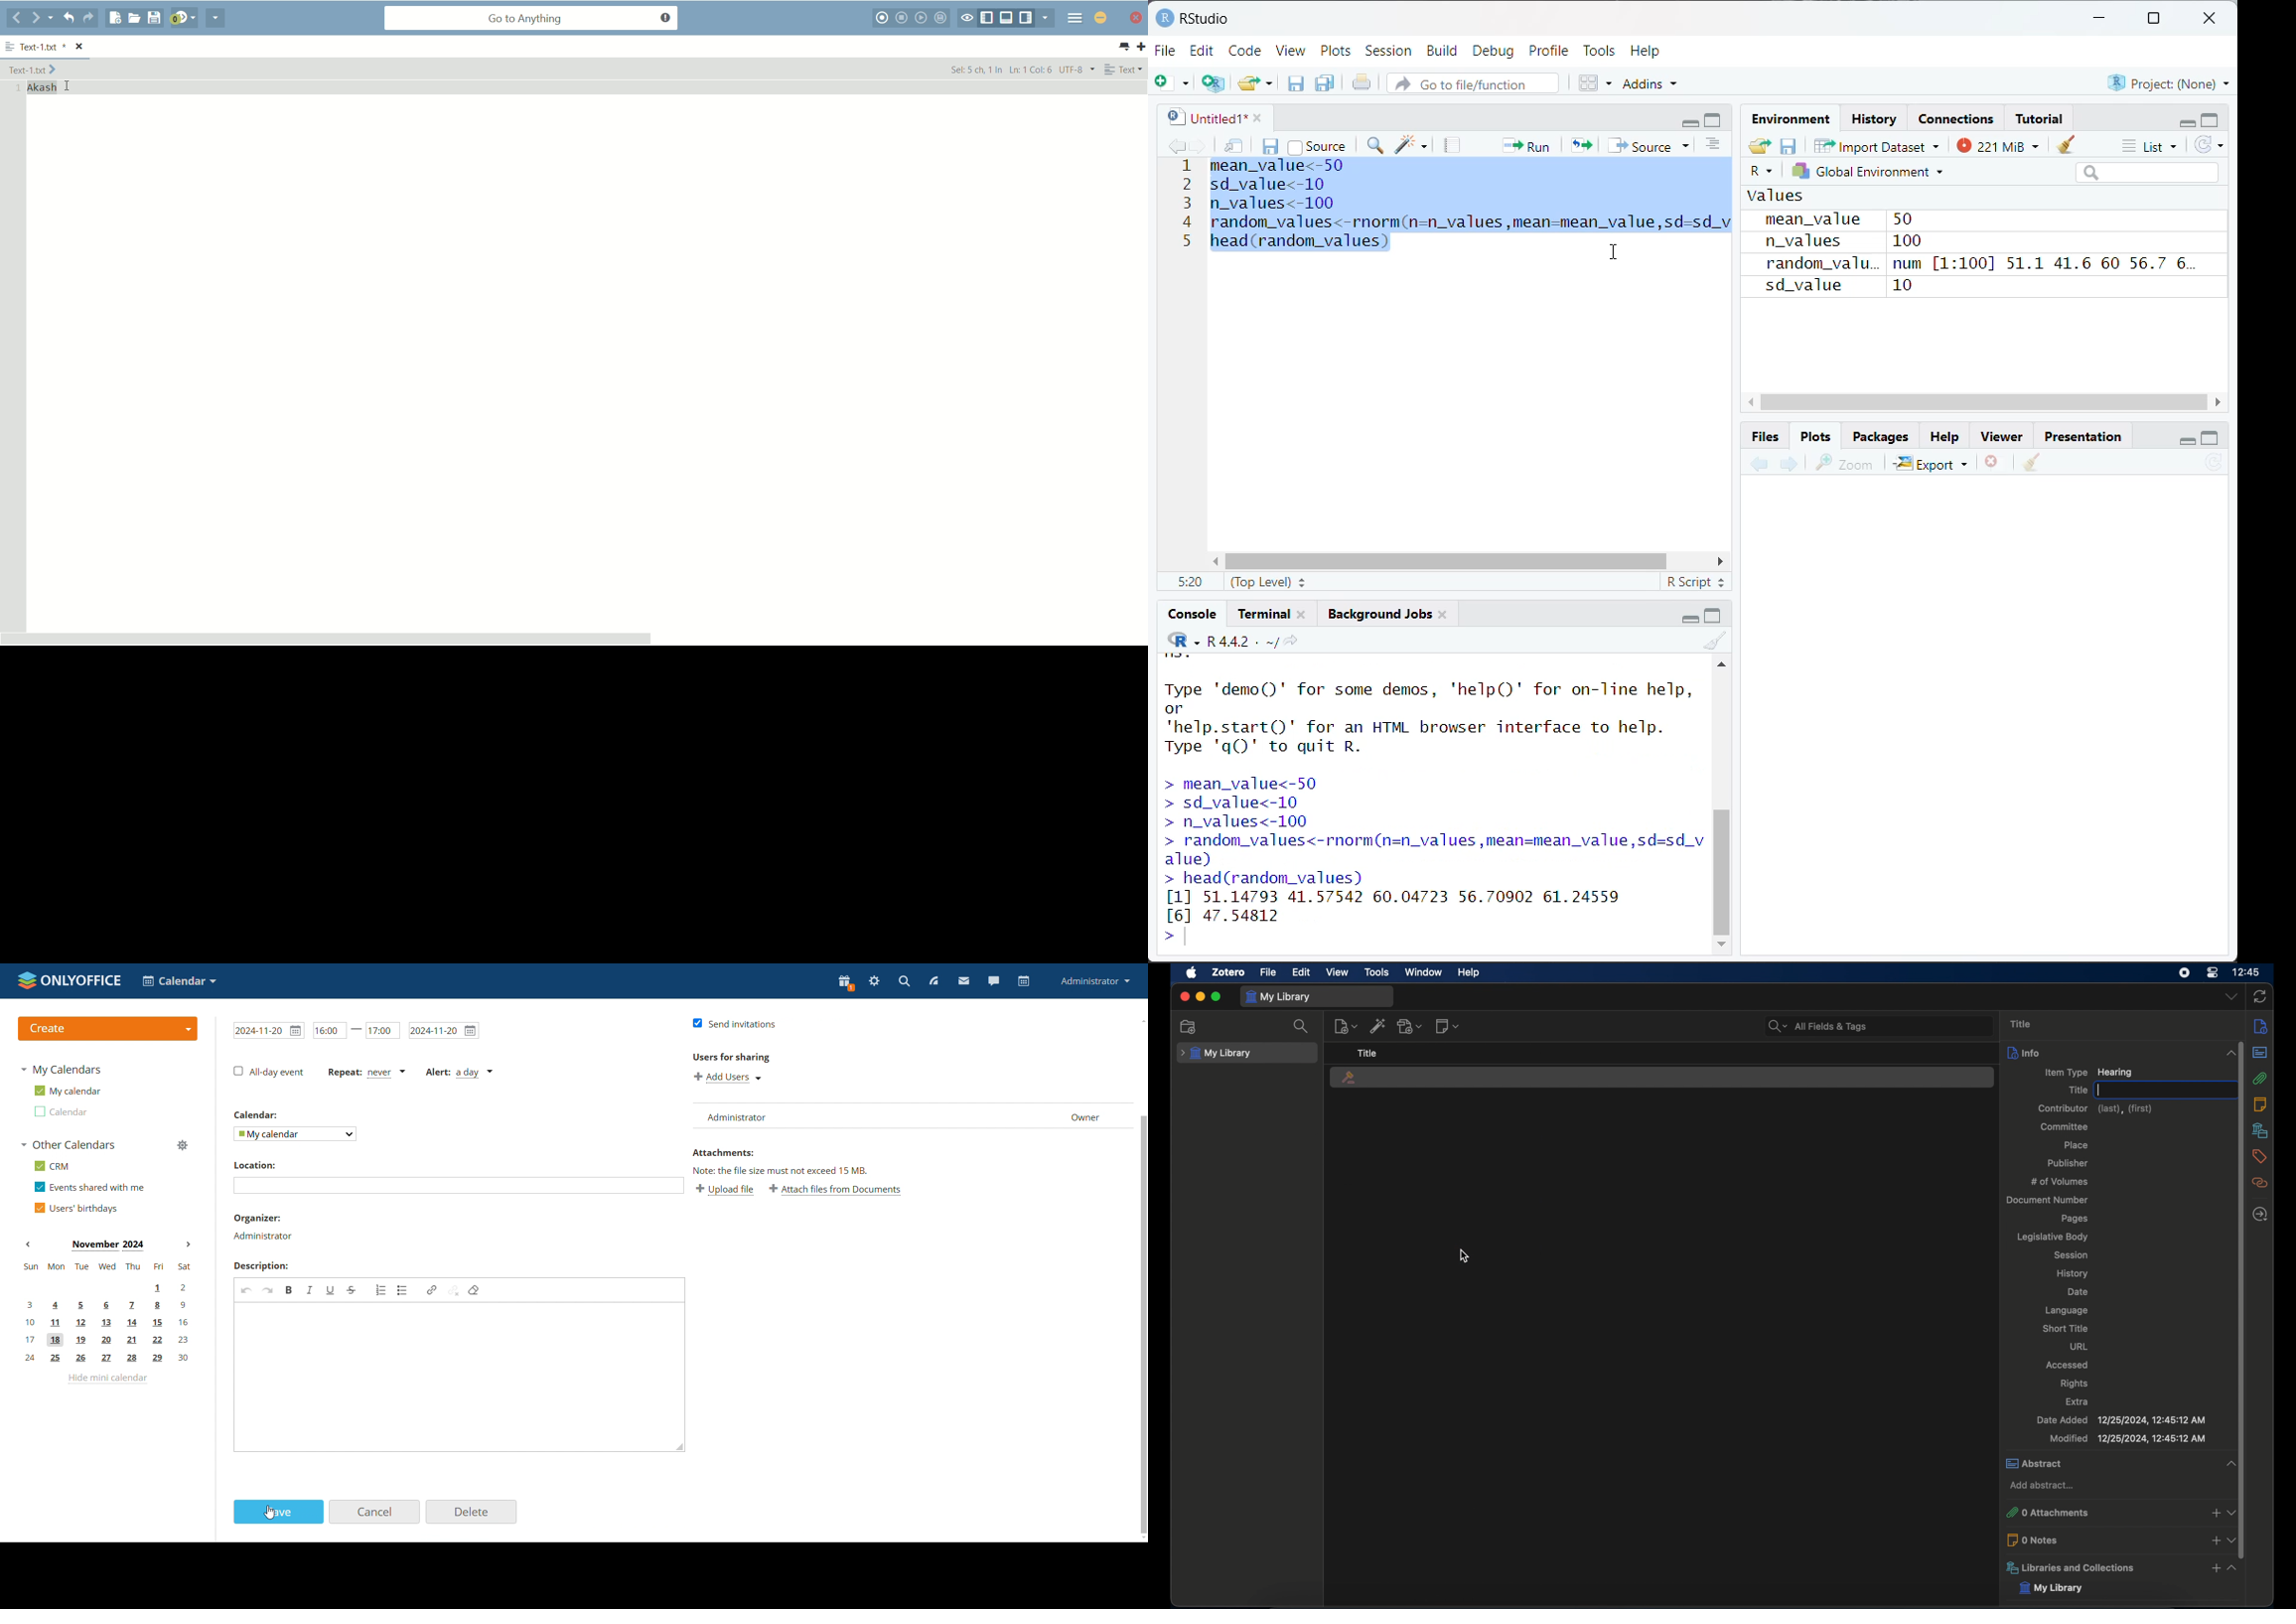 This screenshot has width=2296, height=1624. I want to click on Tutorial, so click(2042, 116).